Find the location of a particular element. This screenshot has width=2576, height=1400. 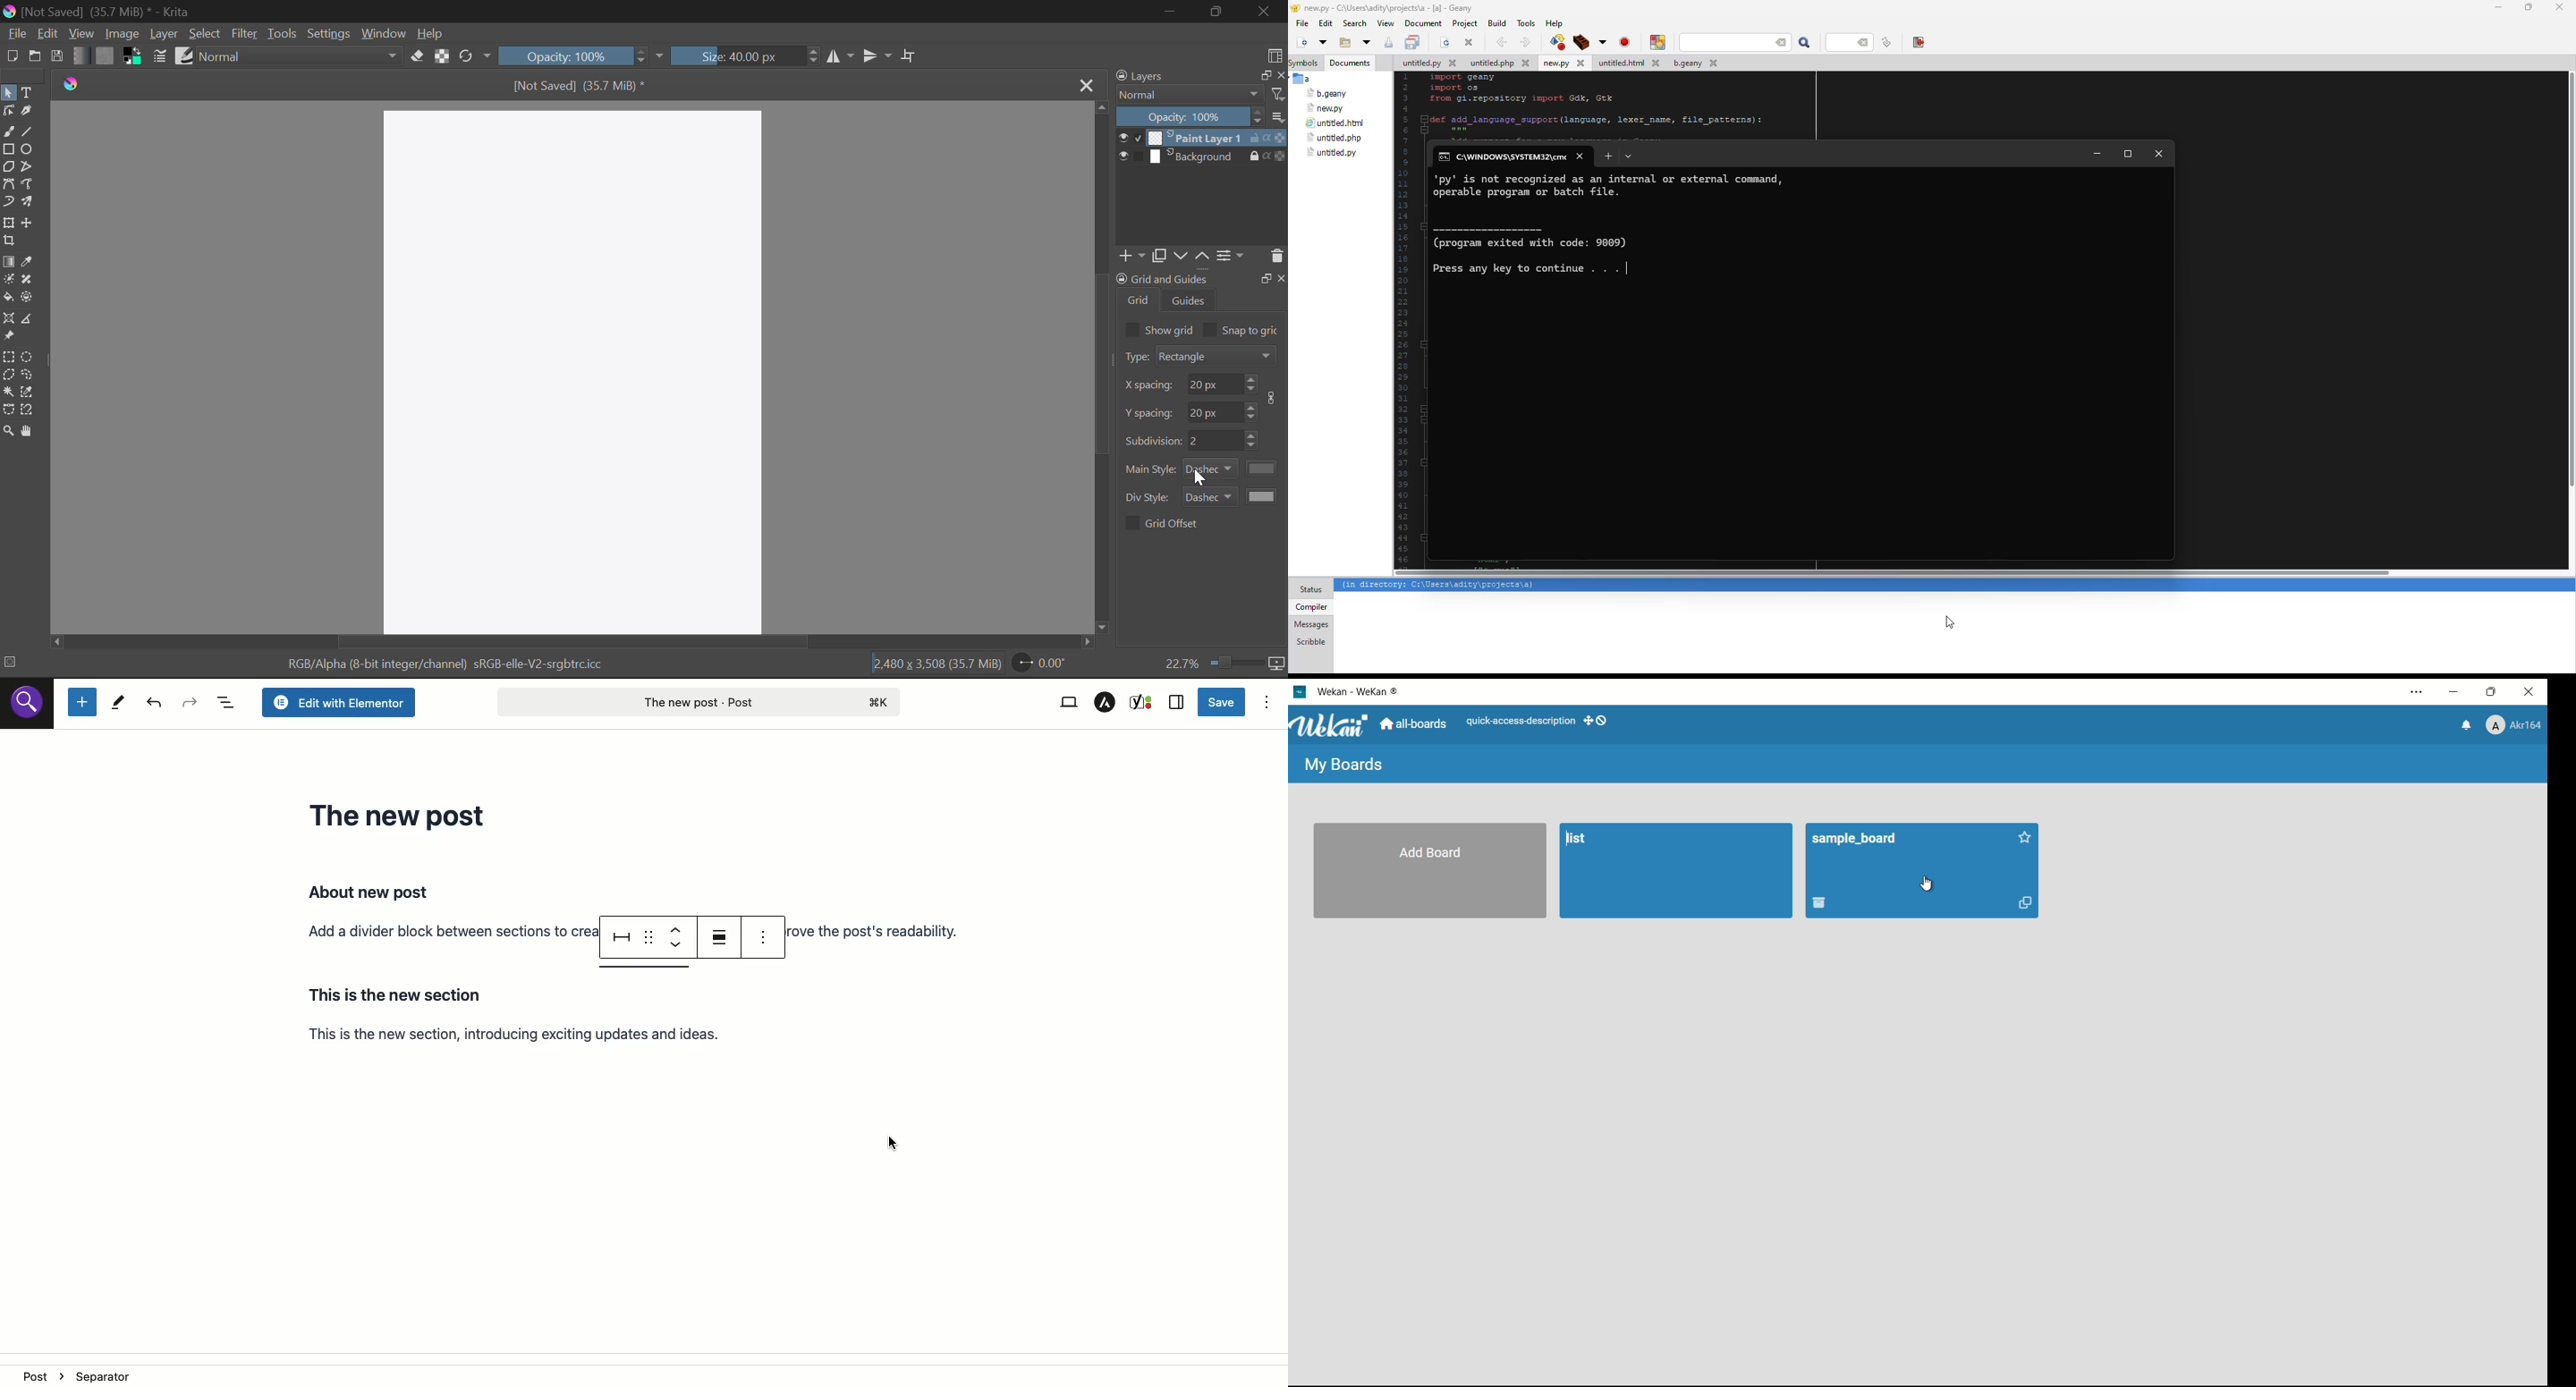

Rotate is located at coordinates (476, 56).